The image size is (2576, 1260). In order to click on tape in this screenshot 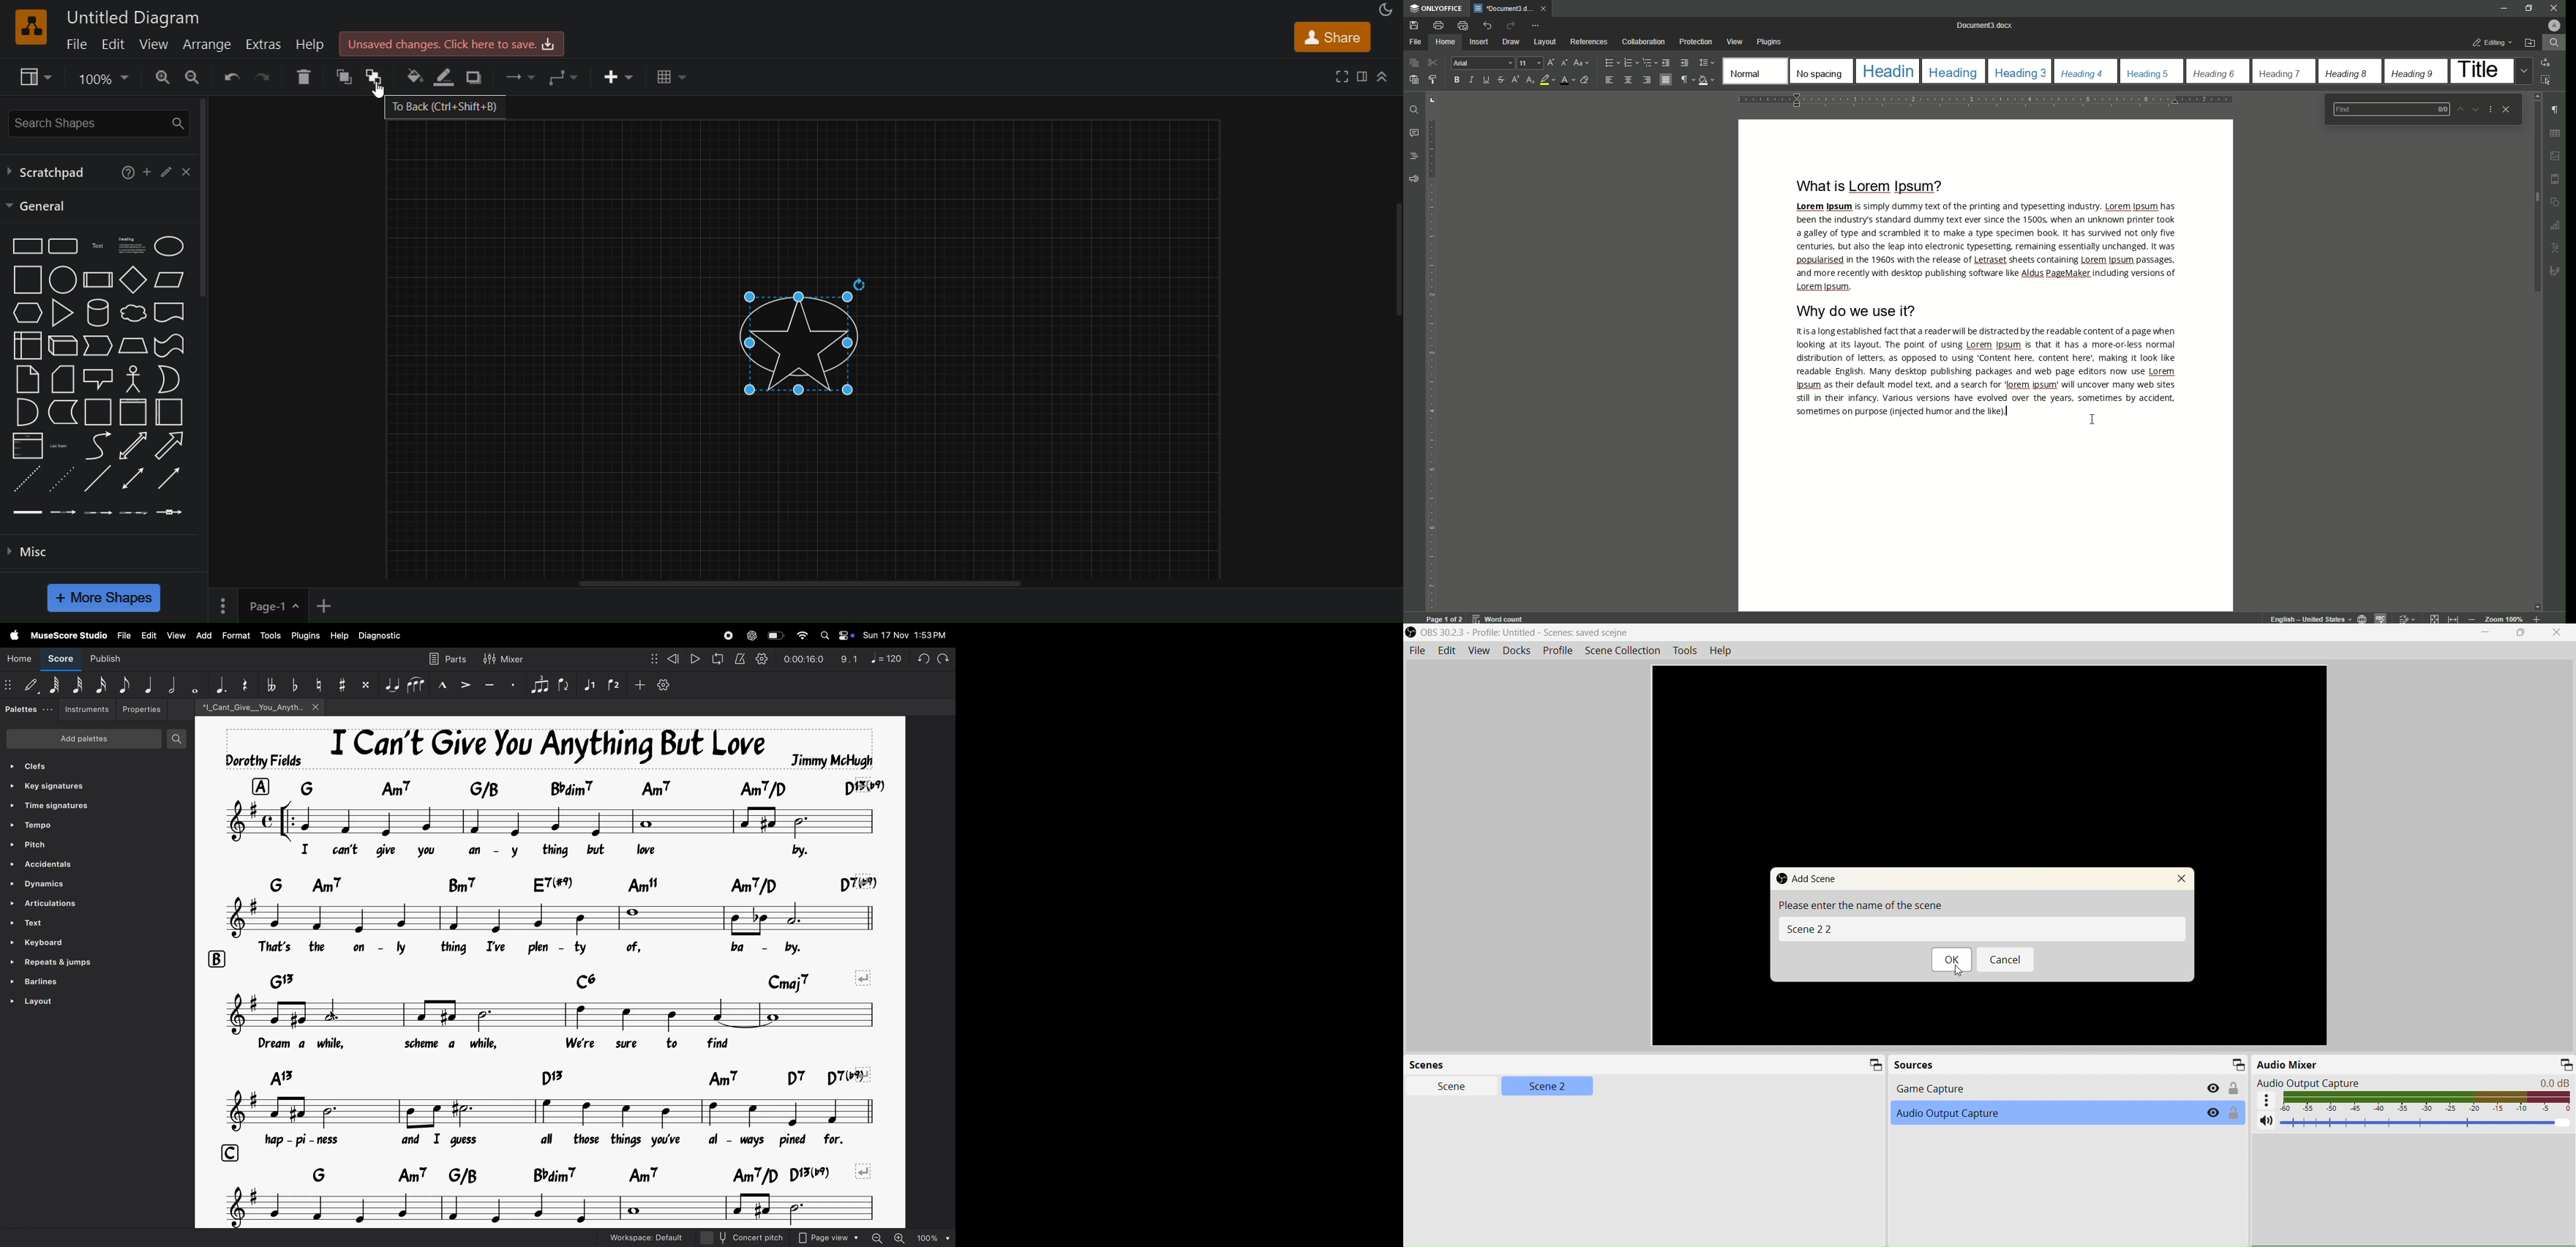, I will do `click(169, 345)`.